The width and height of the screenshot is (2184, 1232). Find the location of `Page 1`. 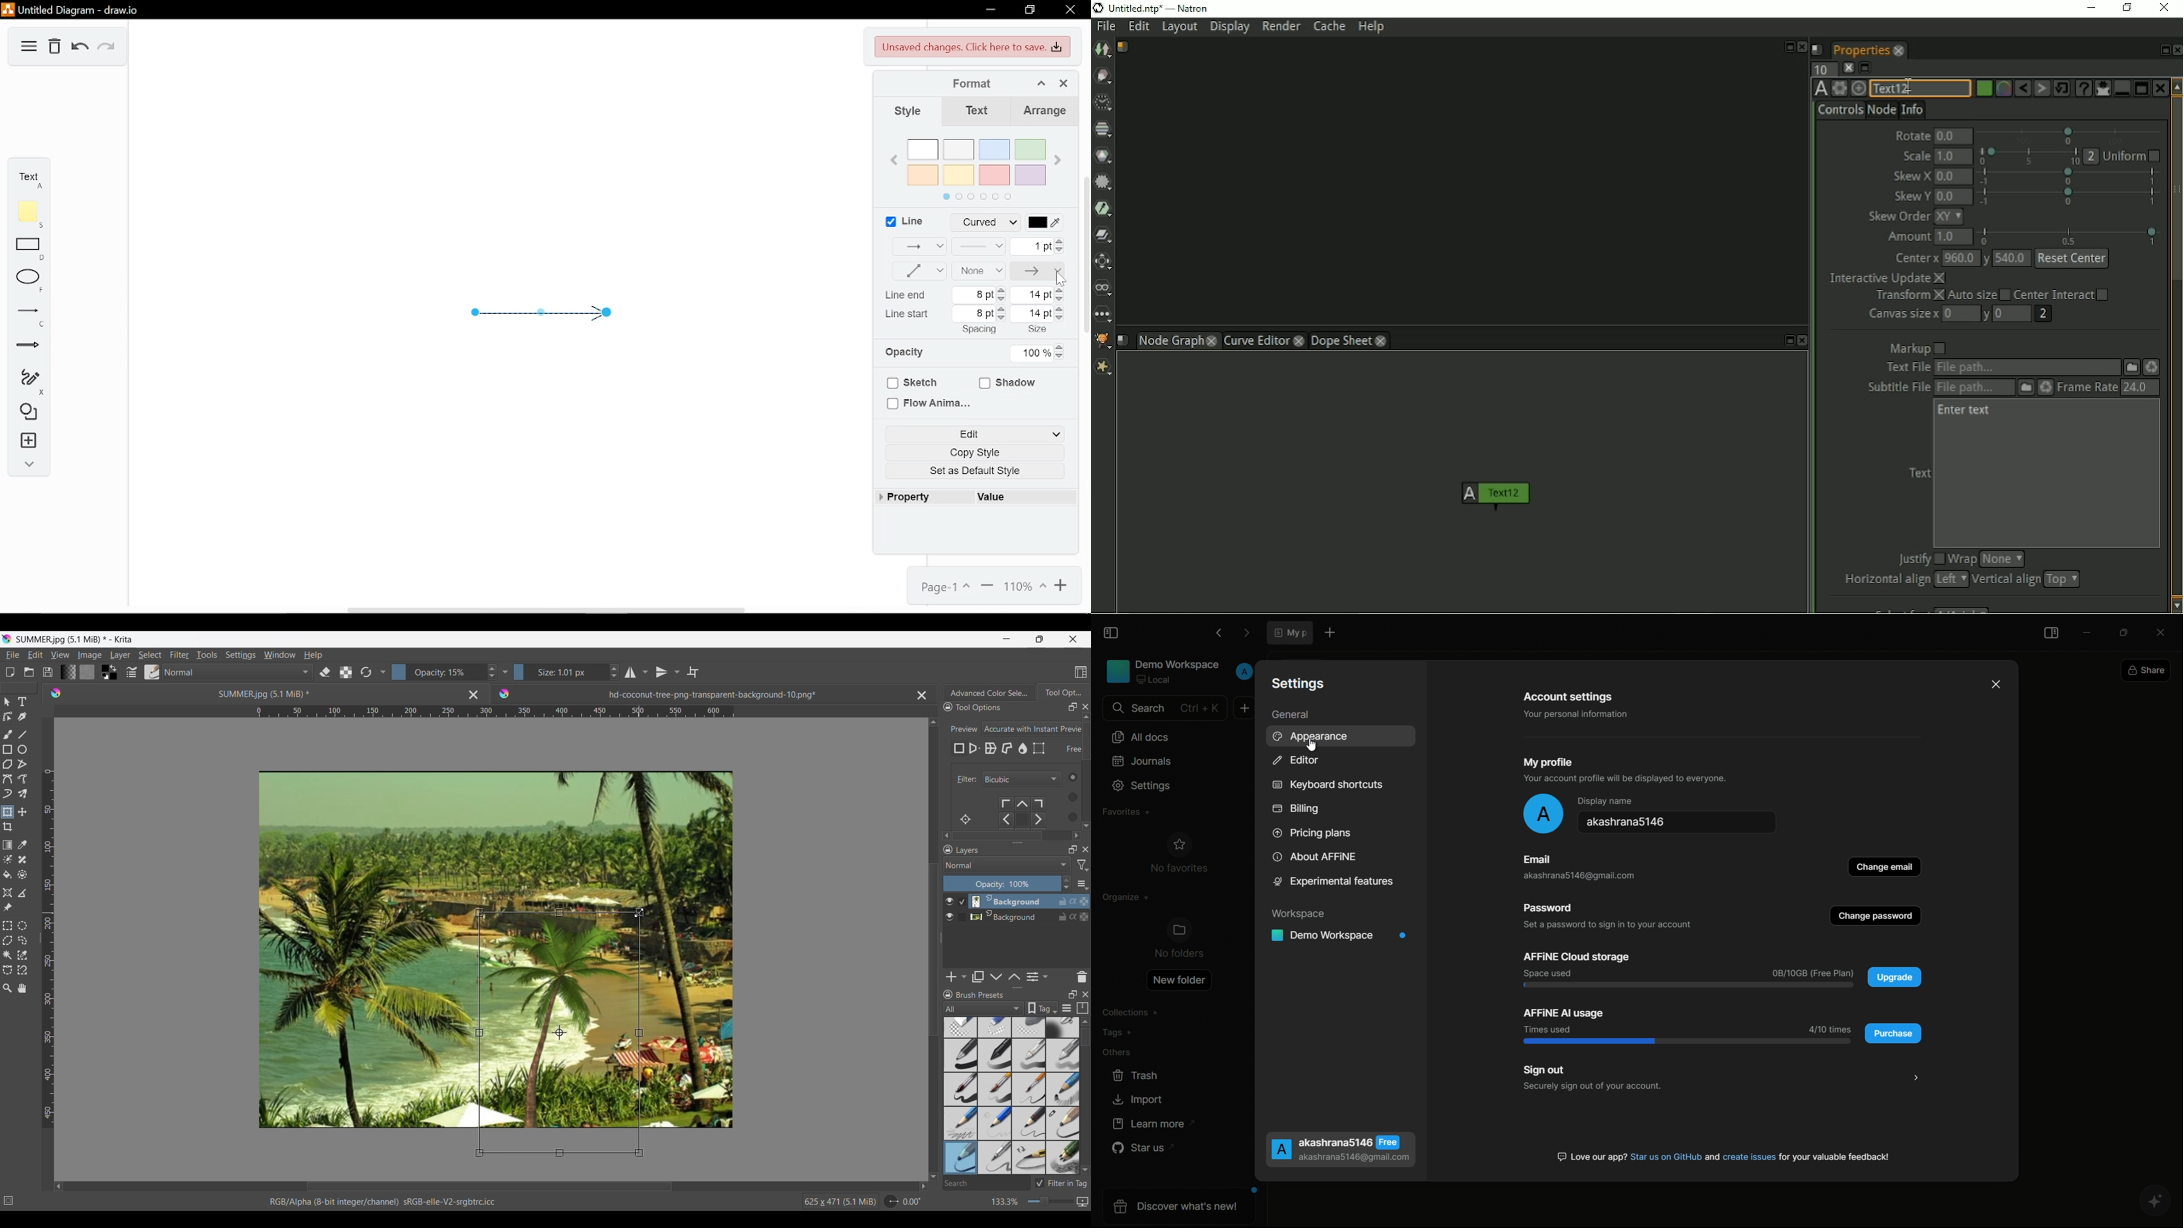

Page 1 is located at coordinates (946, 588).